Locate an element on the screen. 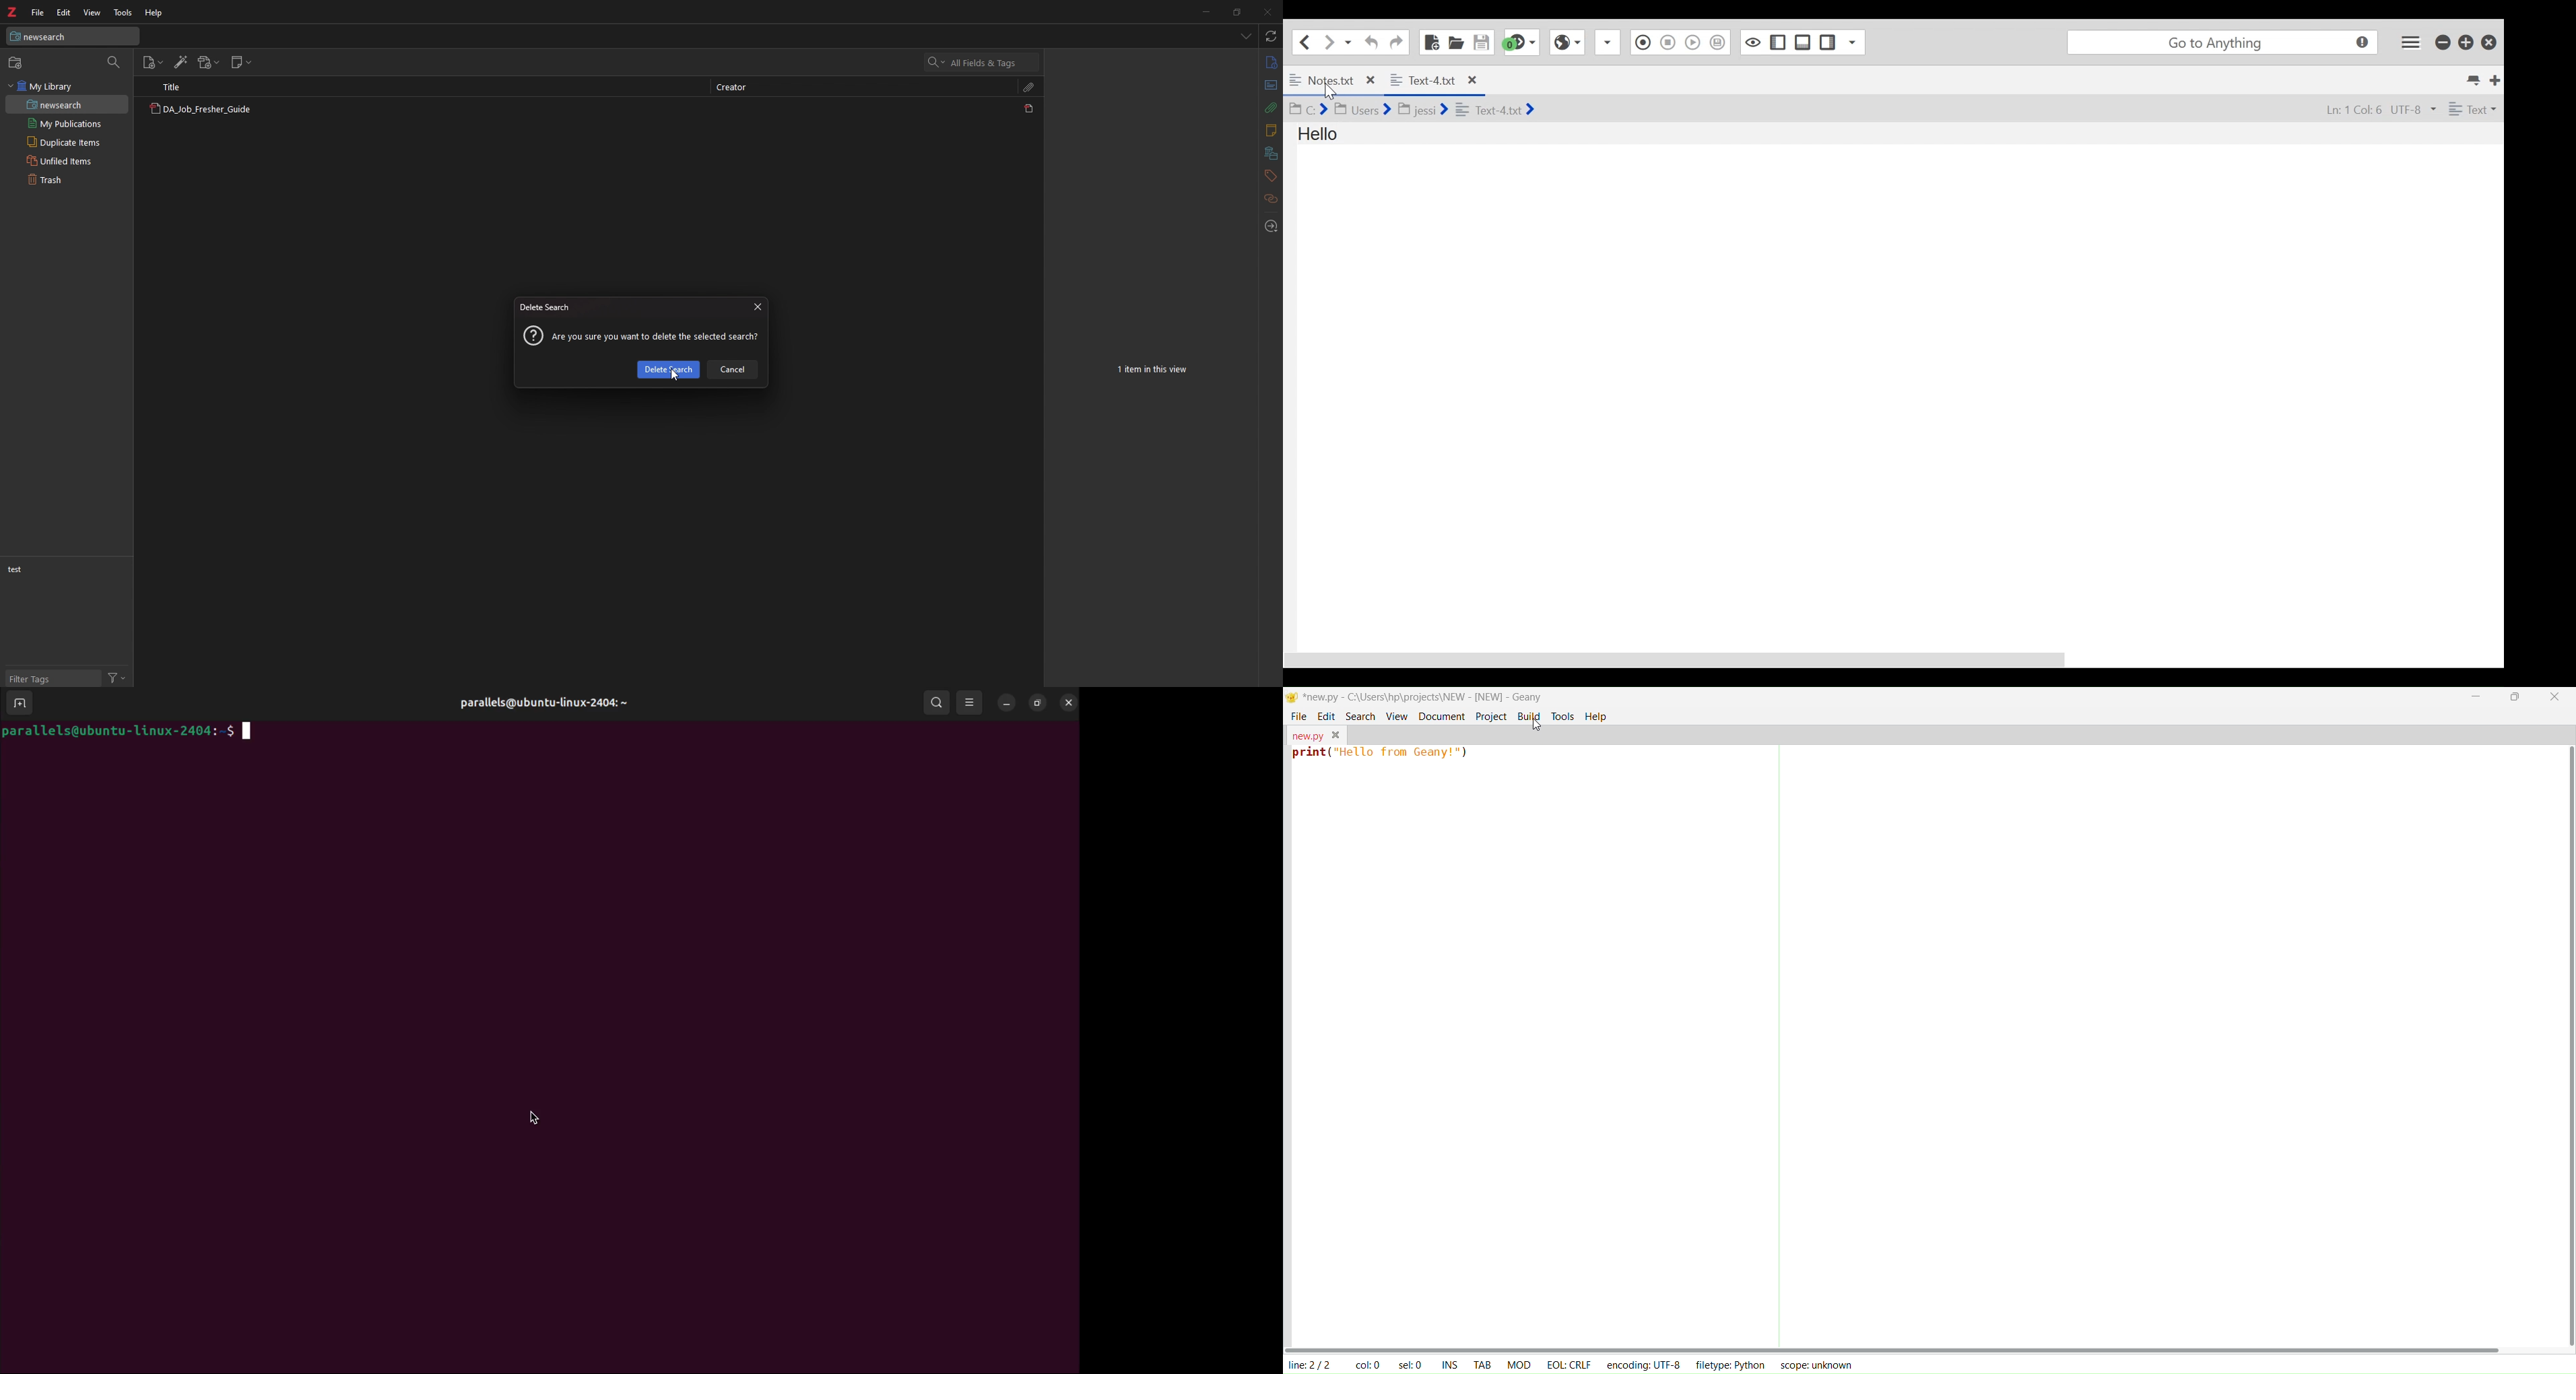 The height and width of the screenshot is (1400, 2576). restore is located at coordinates (1239, 12).